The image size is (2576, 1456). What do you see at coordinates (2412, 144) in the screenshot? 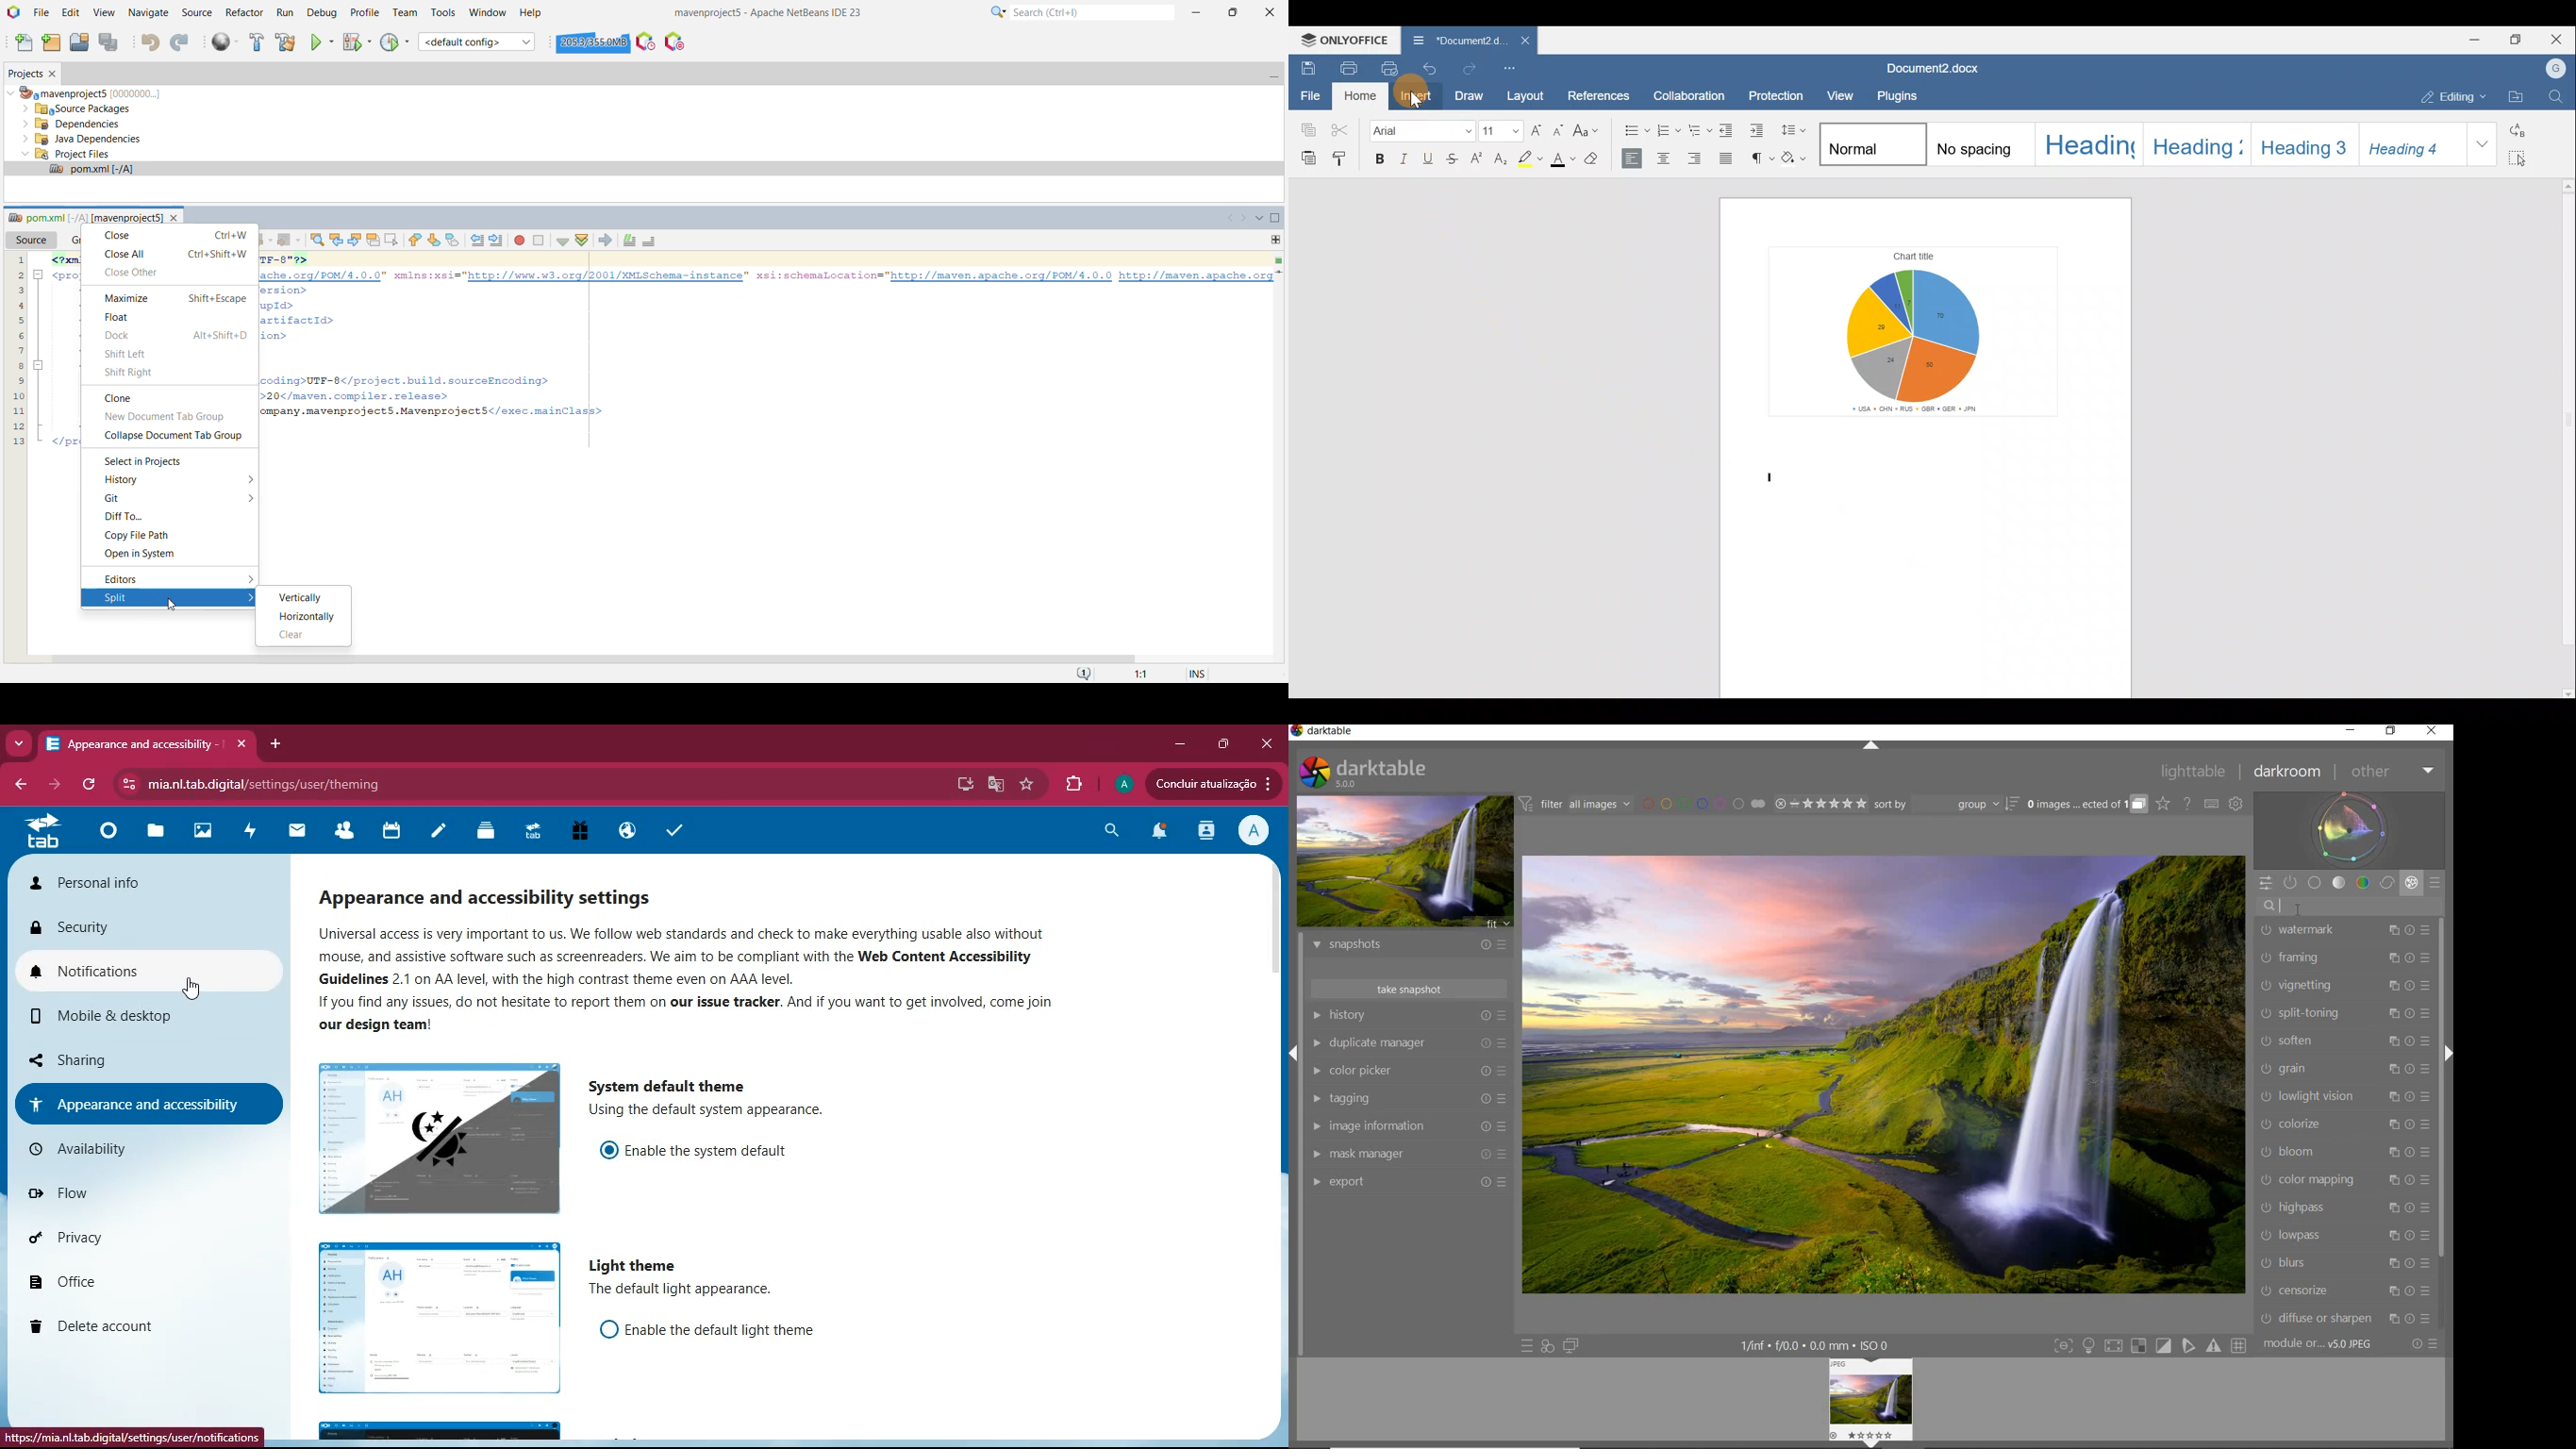
I see `Style 6` at bounding box center [2412, 144].